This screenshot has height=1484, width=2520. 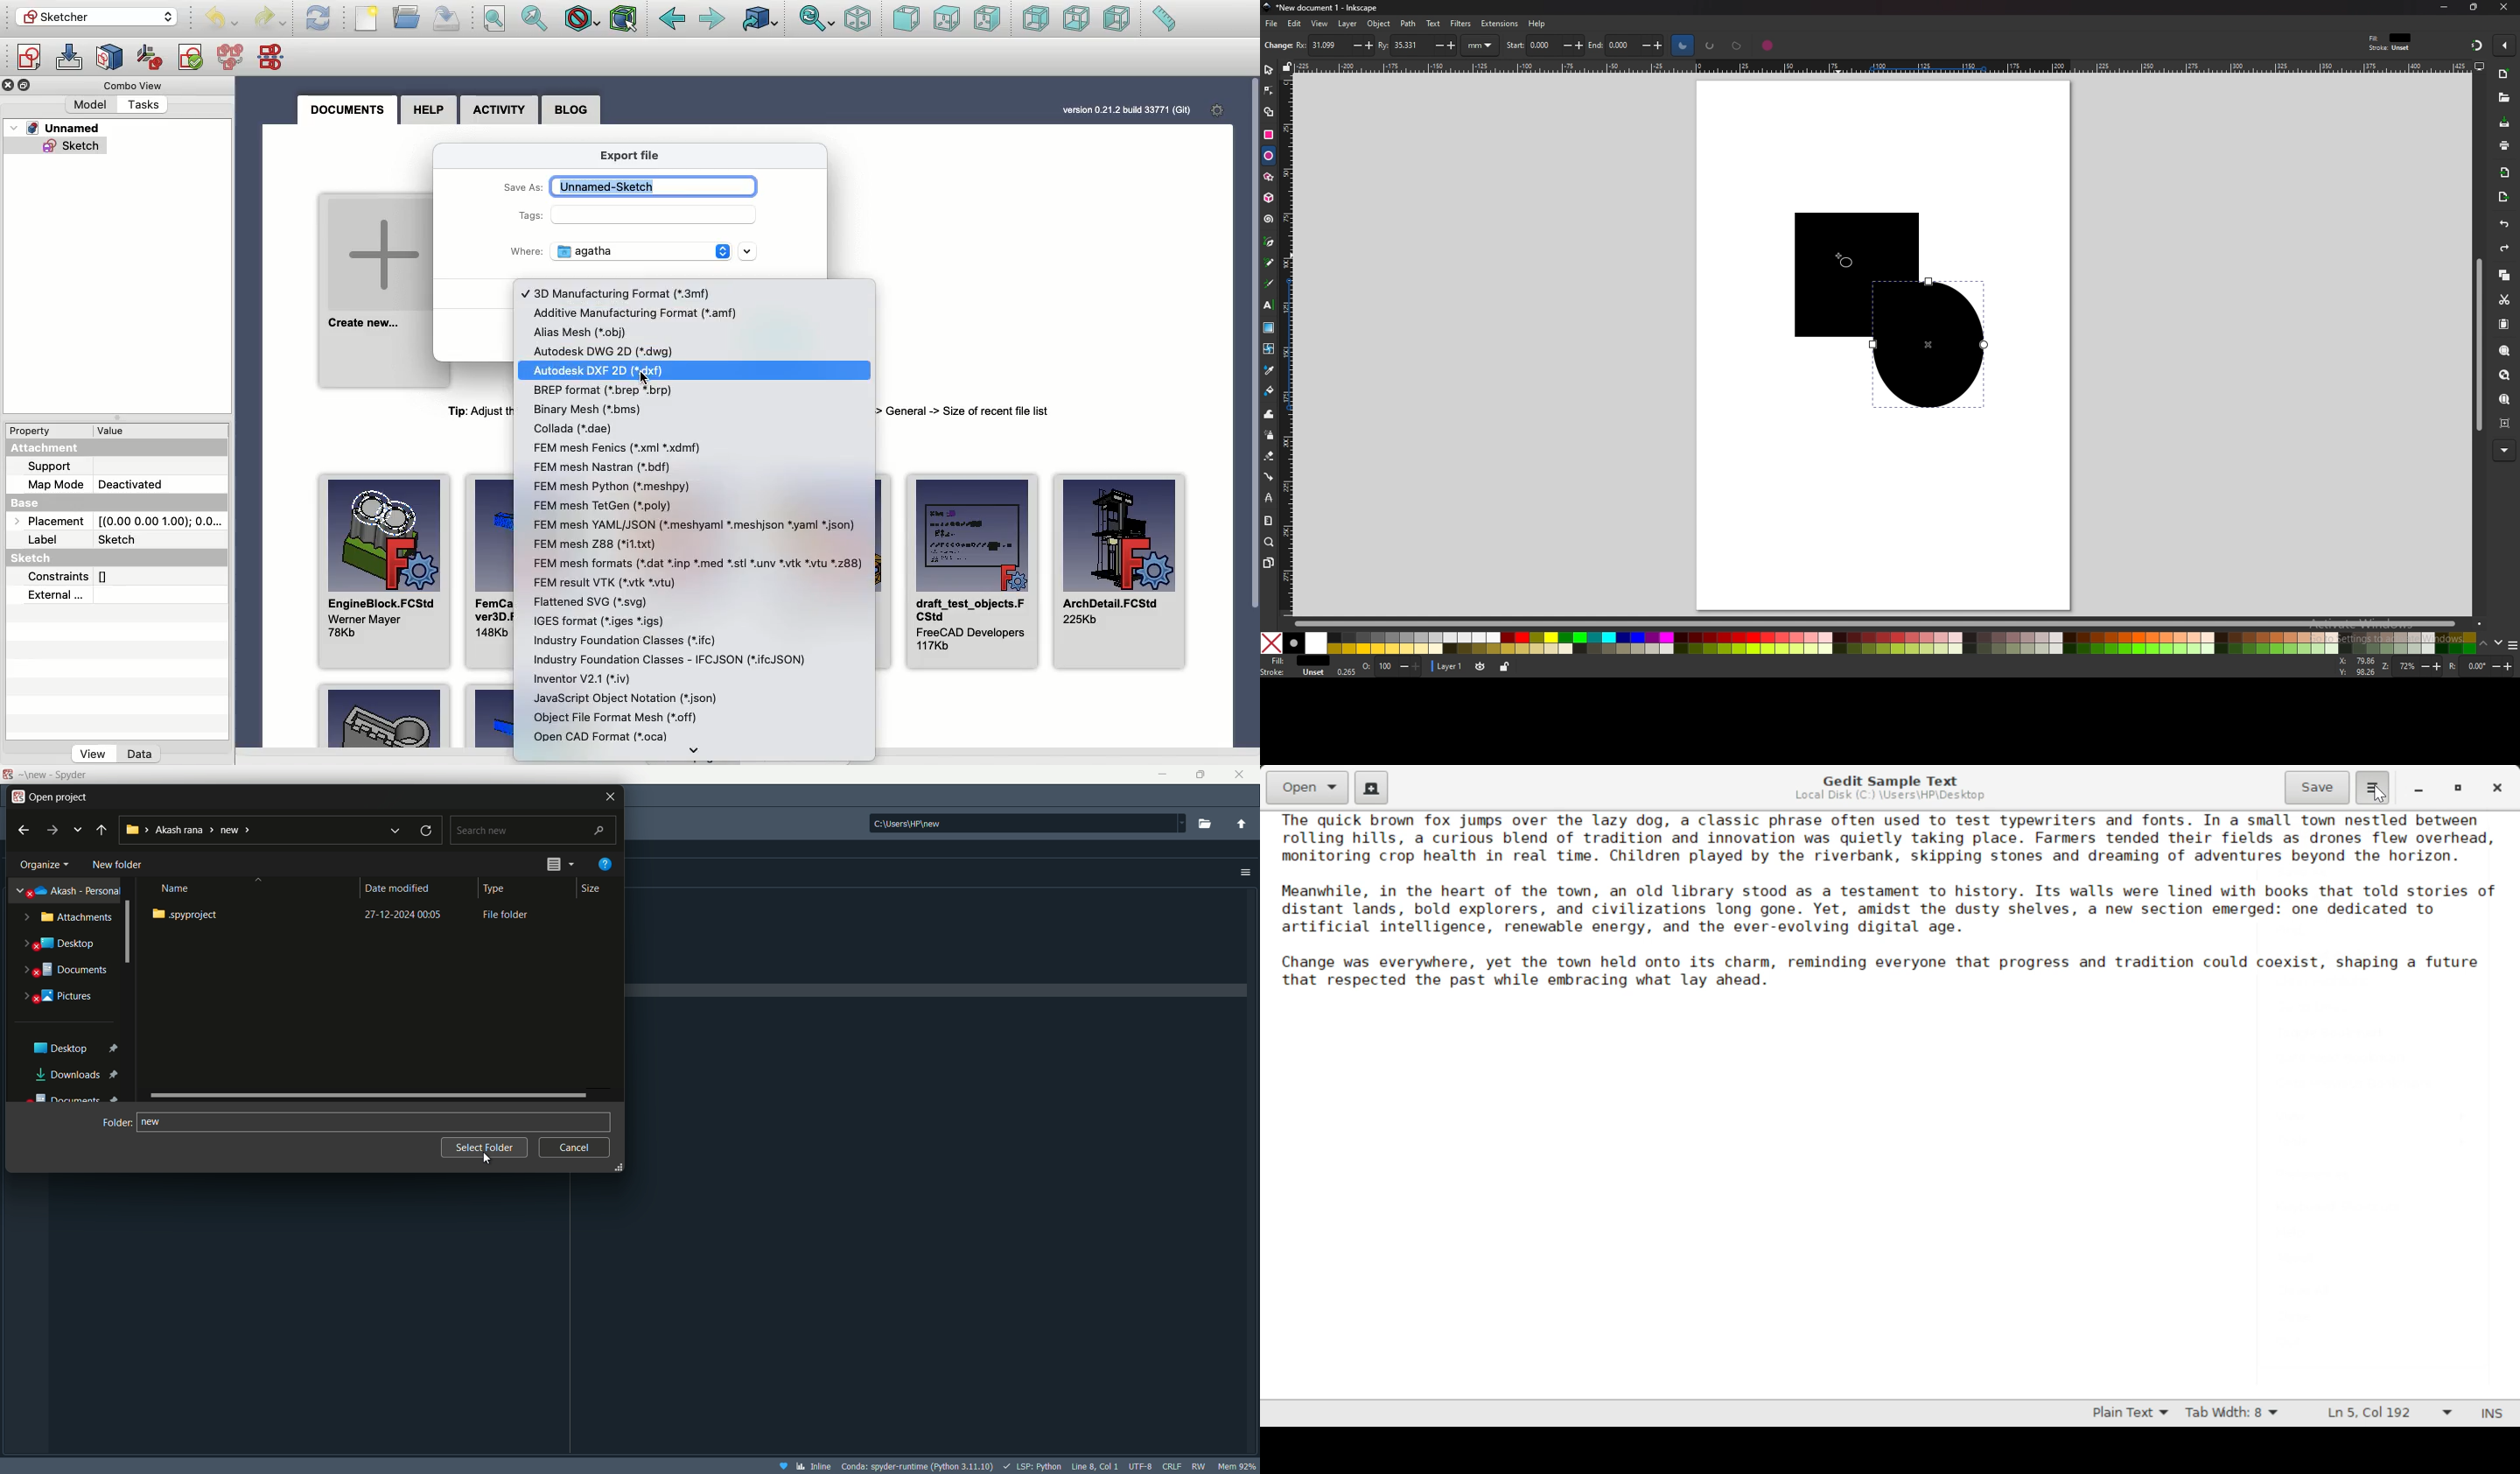 I want to click on style, so click(x=2393, y=42).